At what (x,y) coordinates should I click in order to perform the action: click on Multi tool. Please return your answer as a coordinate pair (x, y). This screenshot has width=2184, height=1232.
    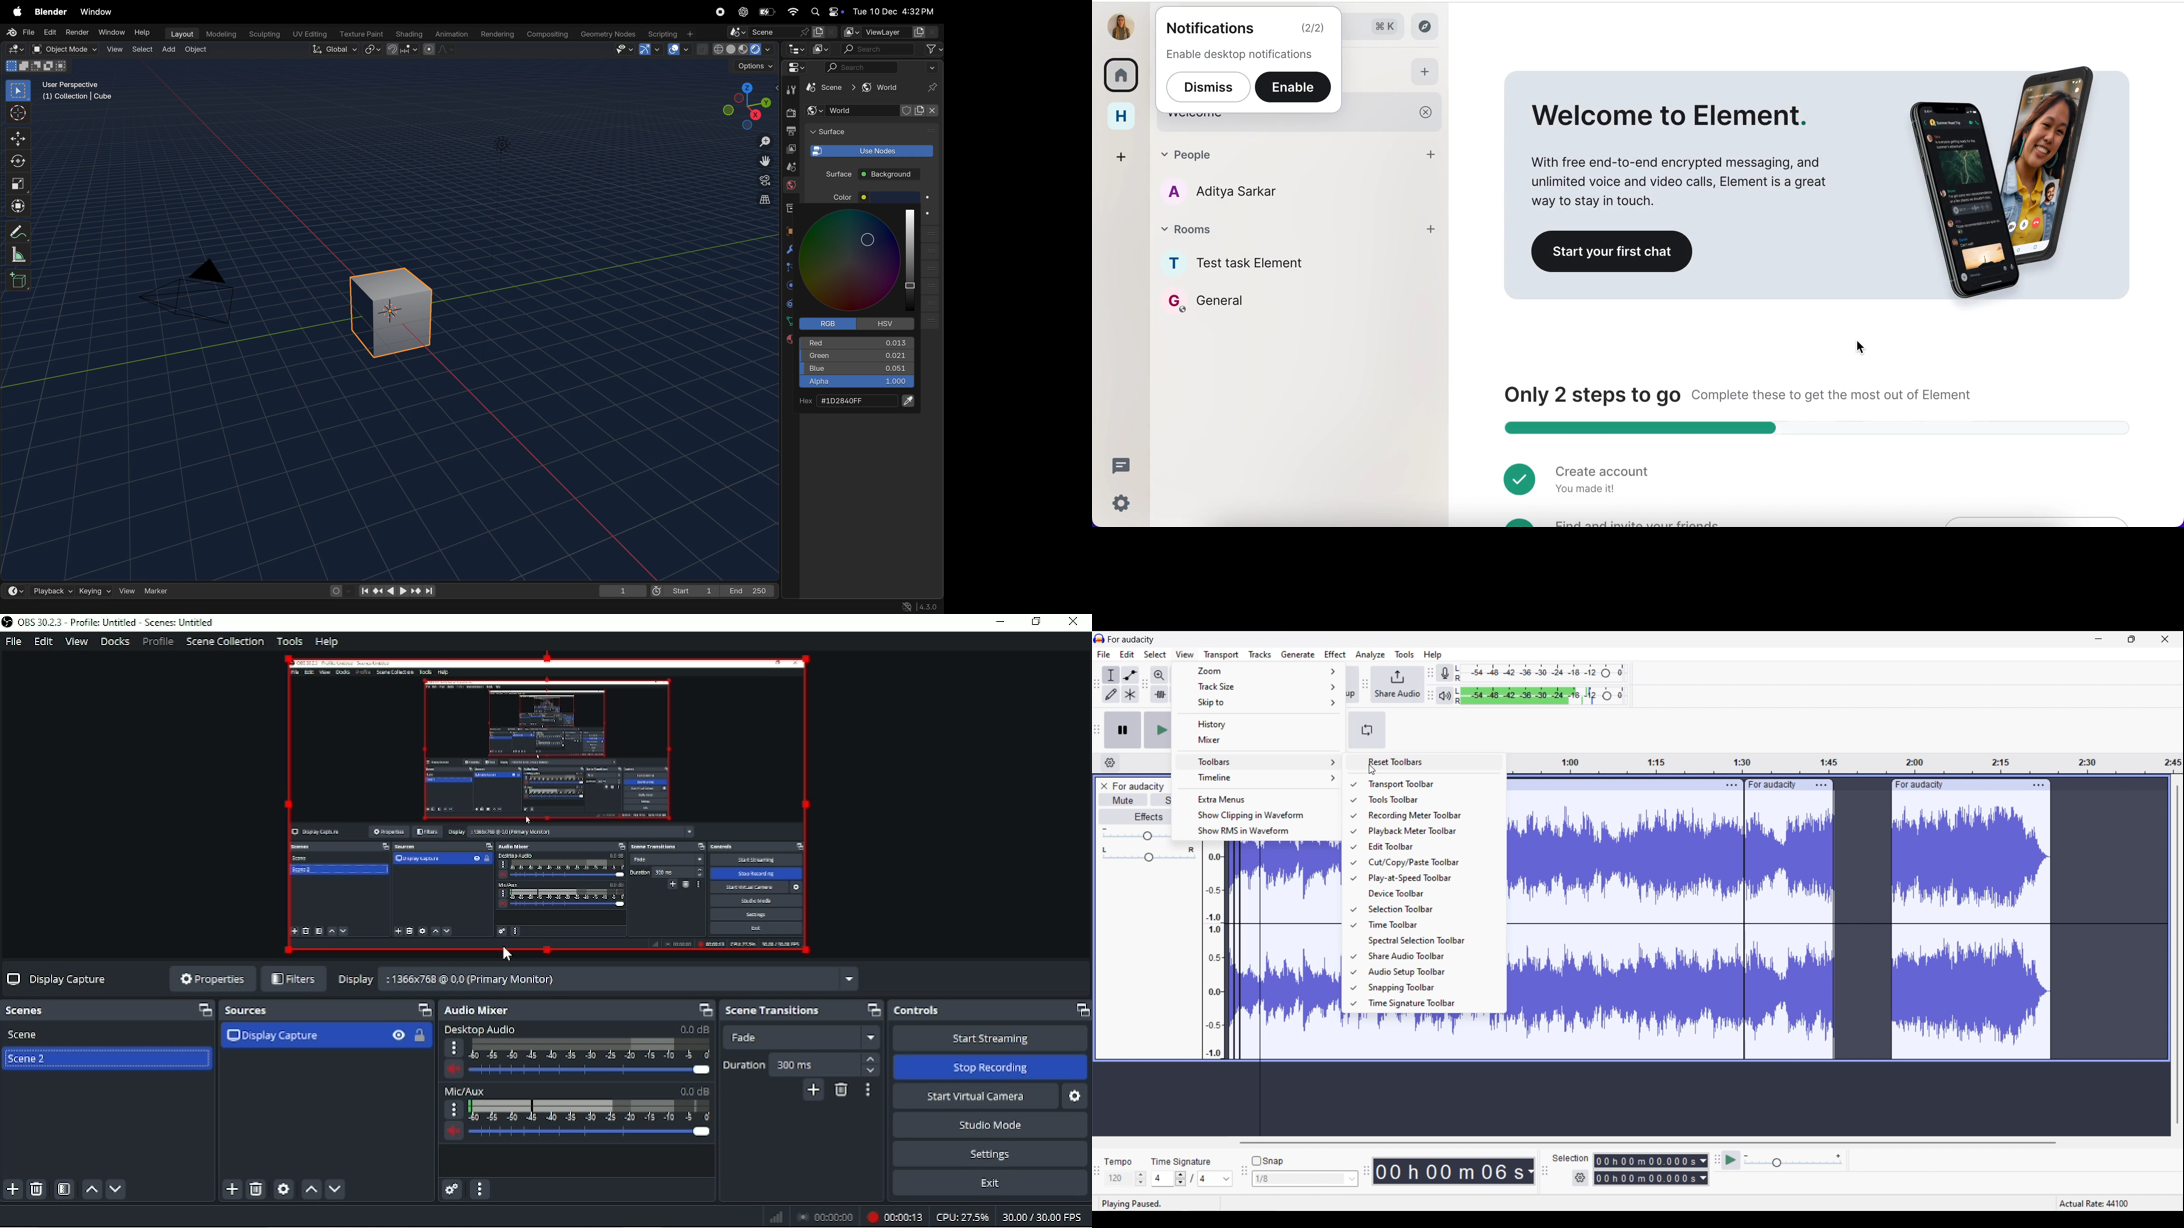
    Looking at the image, I should click on (1130, 694).